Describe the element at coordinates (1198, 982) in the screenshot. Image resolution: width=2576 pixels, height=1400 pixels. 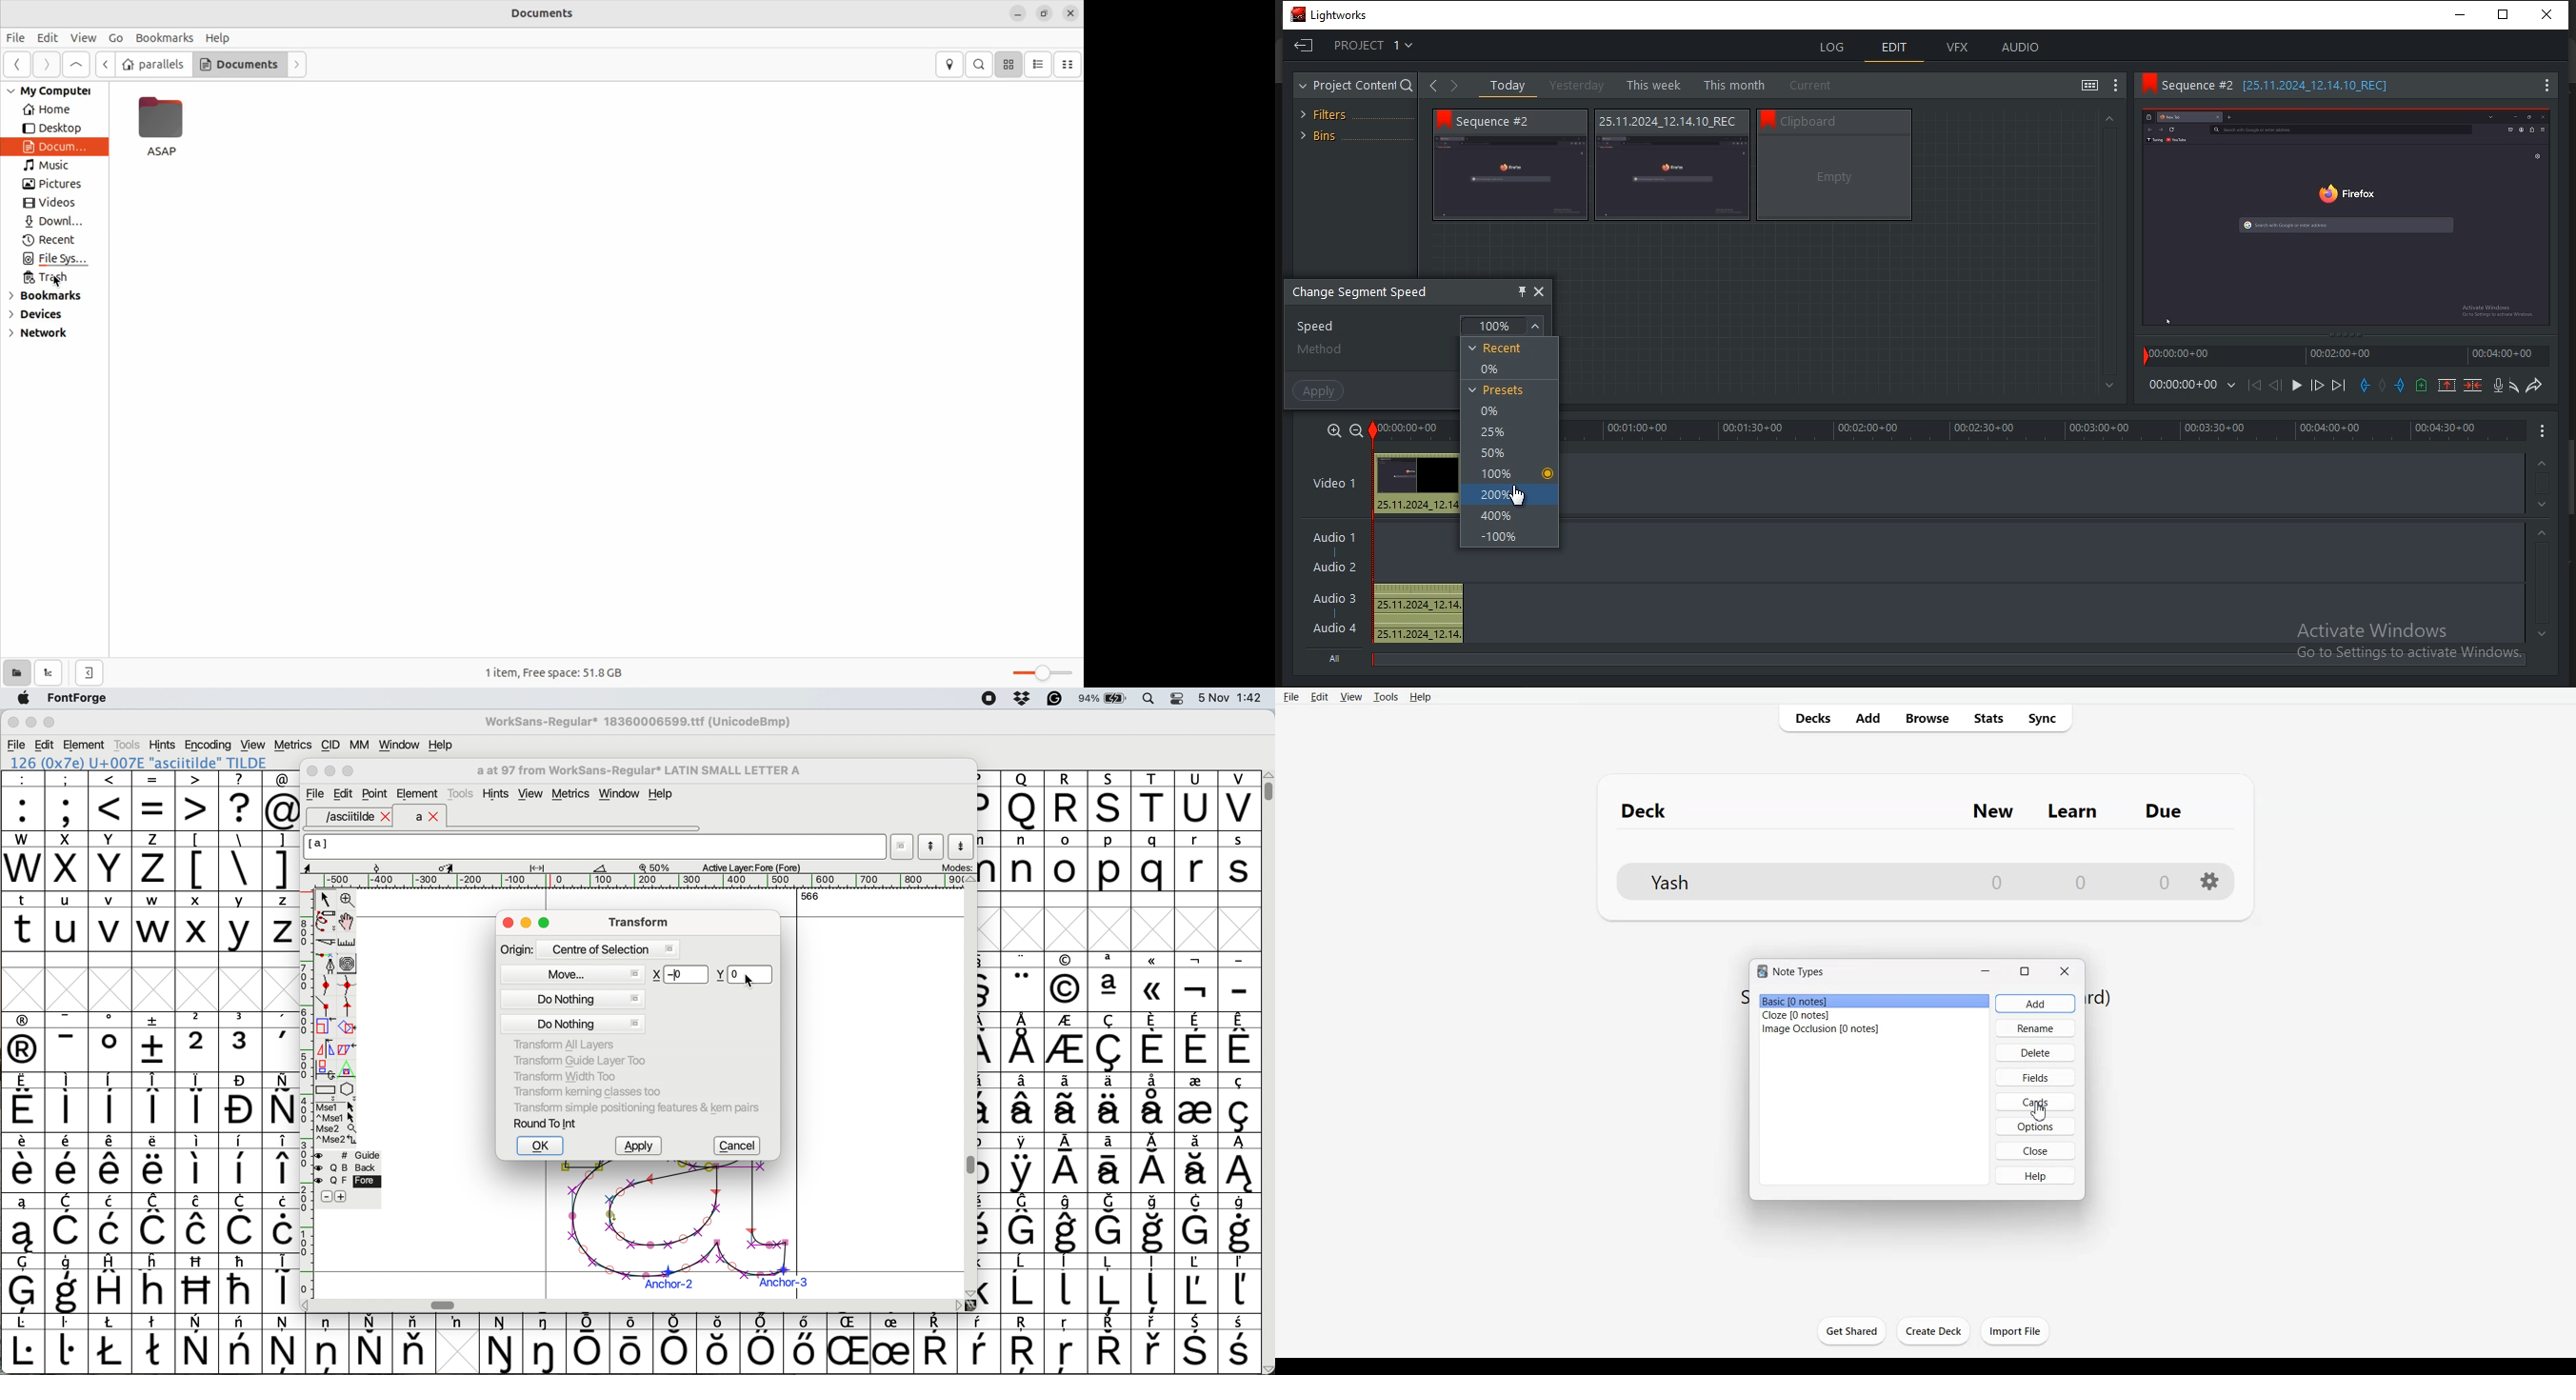
I see `symbol` at that location.